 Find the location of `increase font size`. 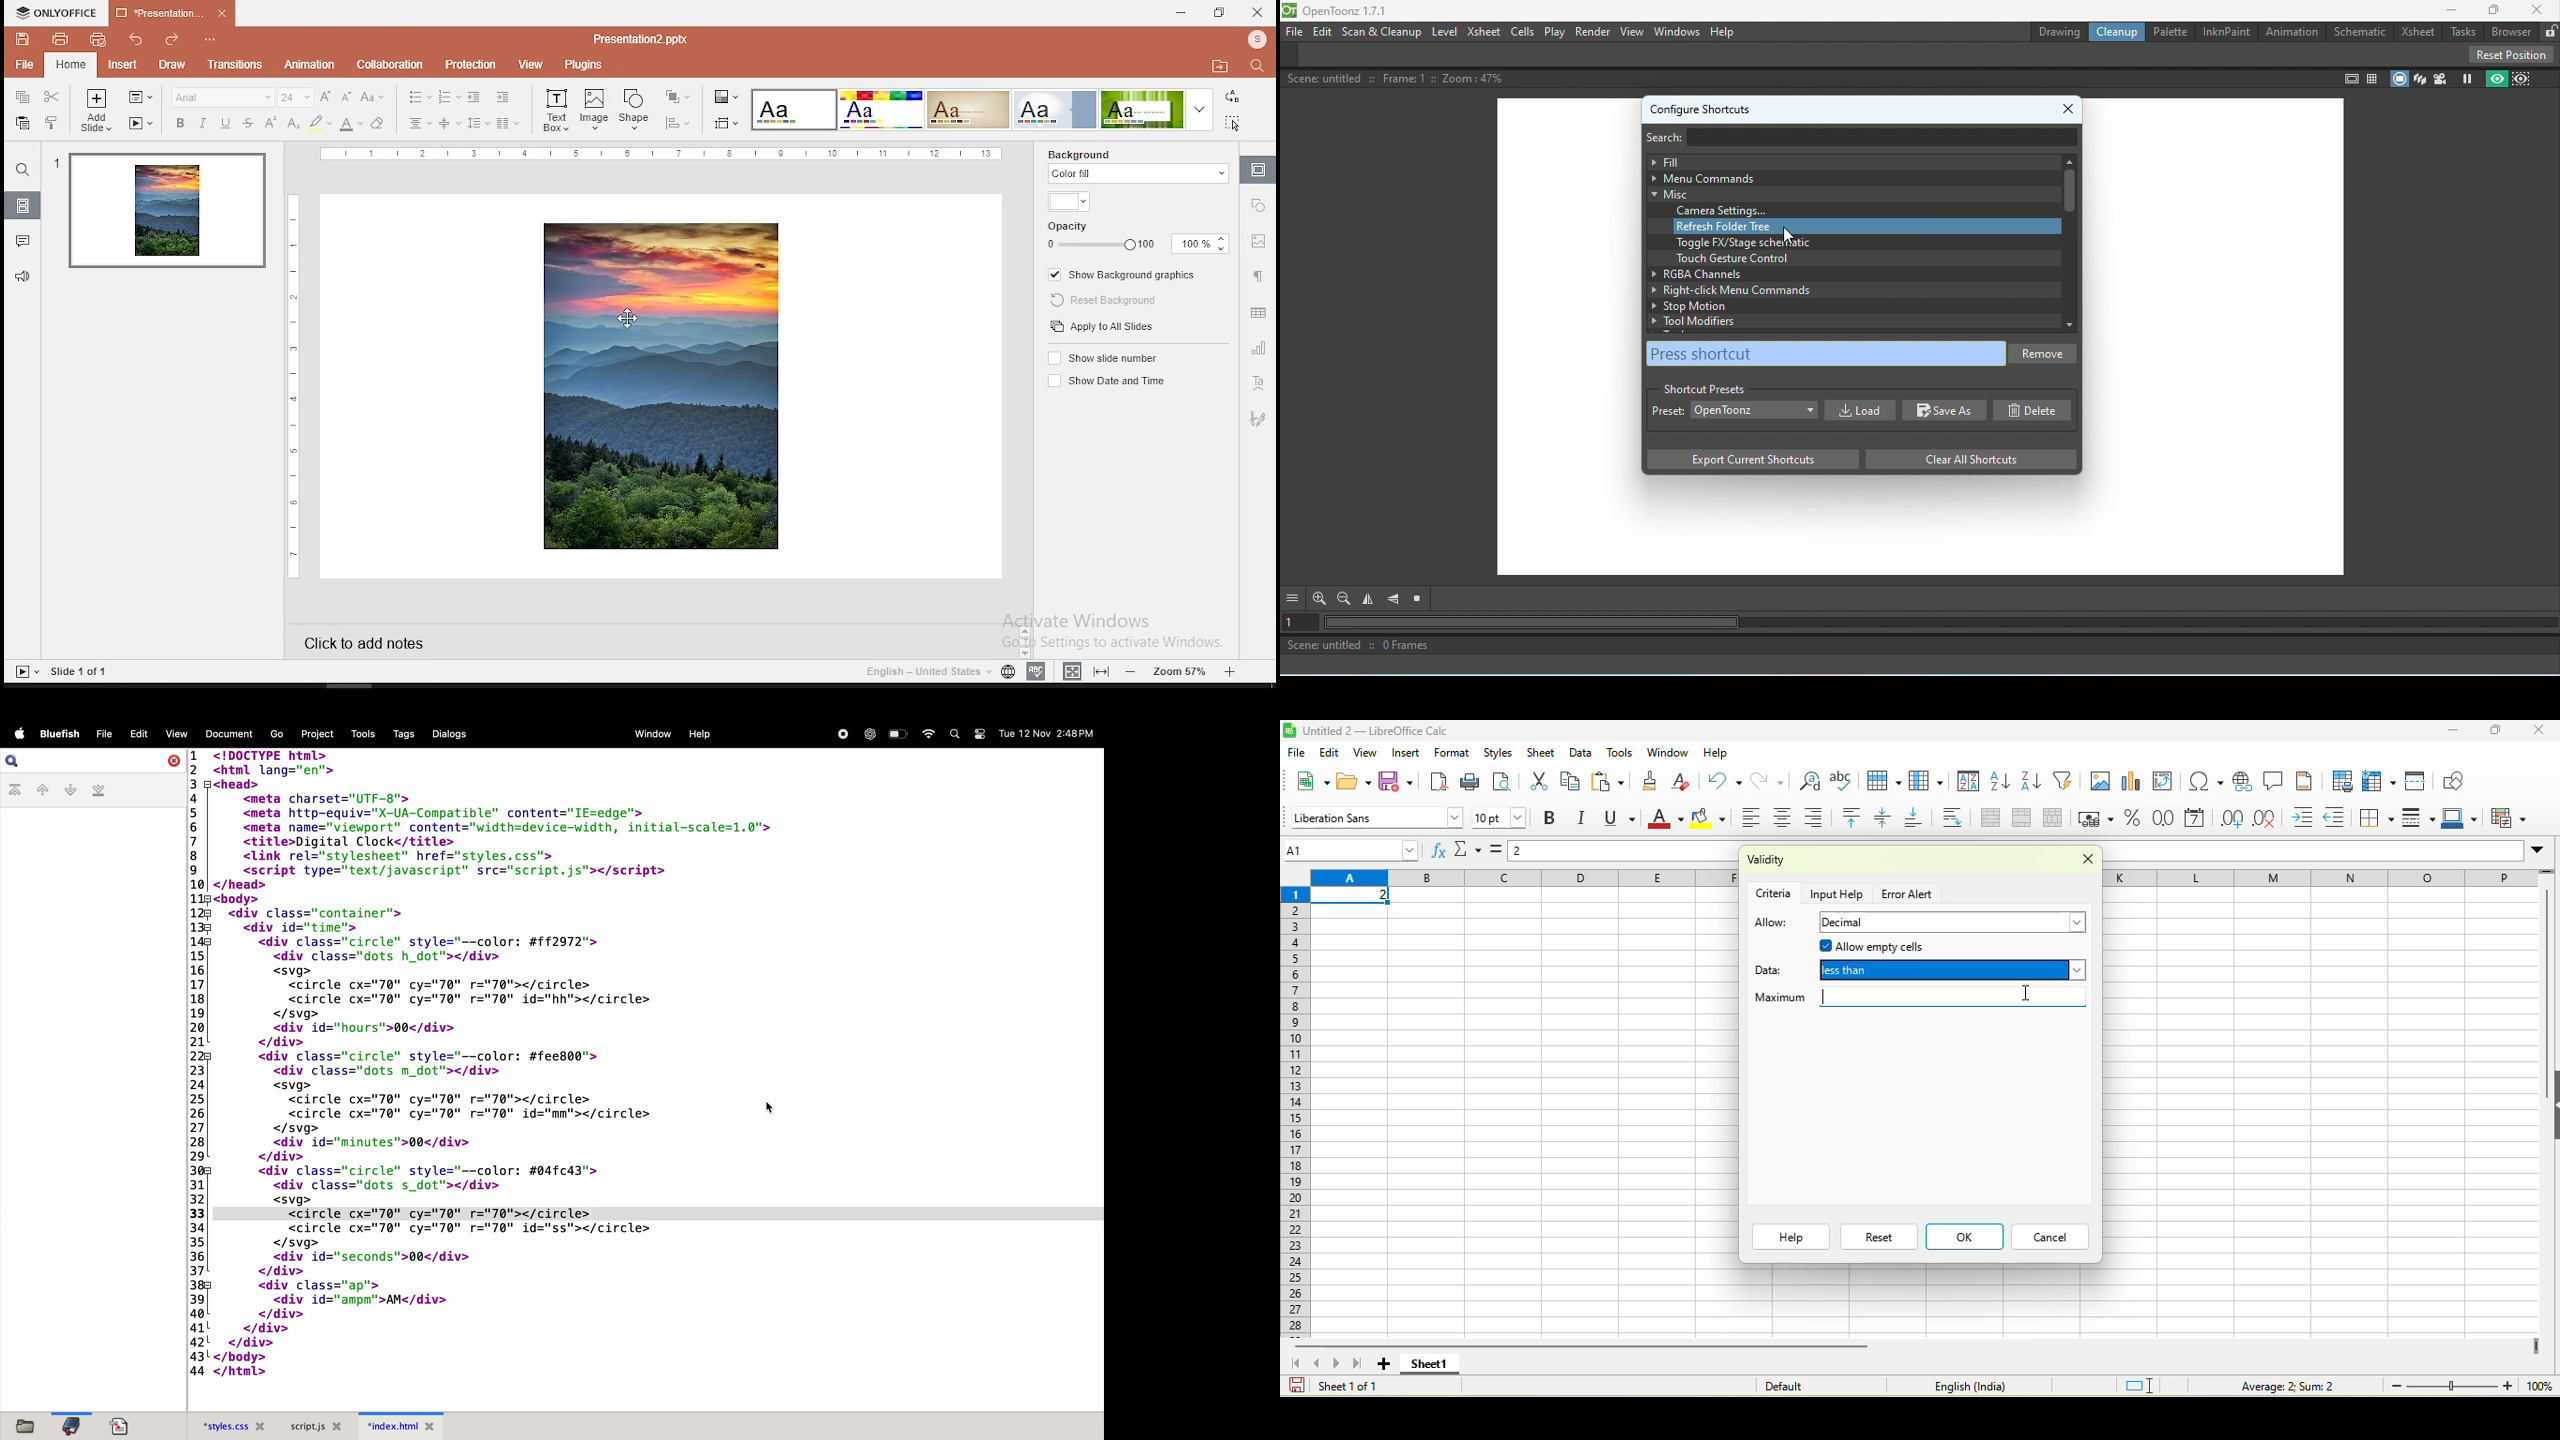

increase font size is located at coordinates (326, 96).